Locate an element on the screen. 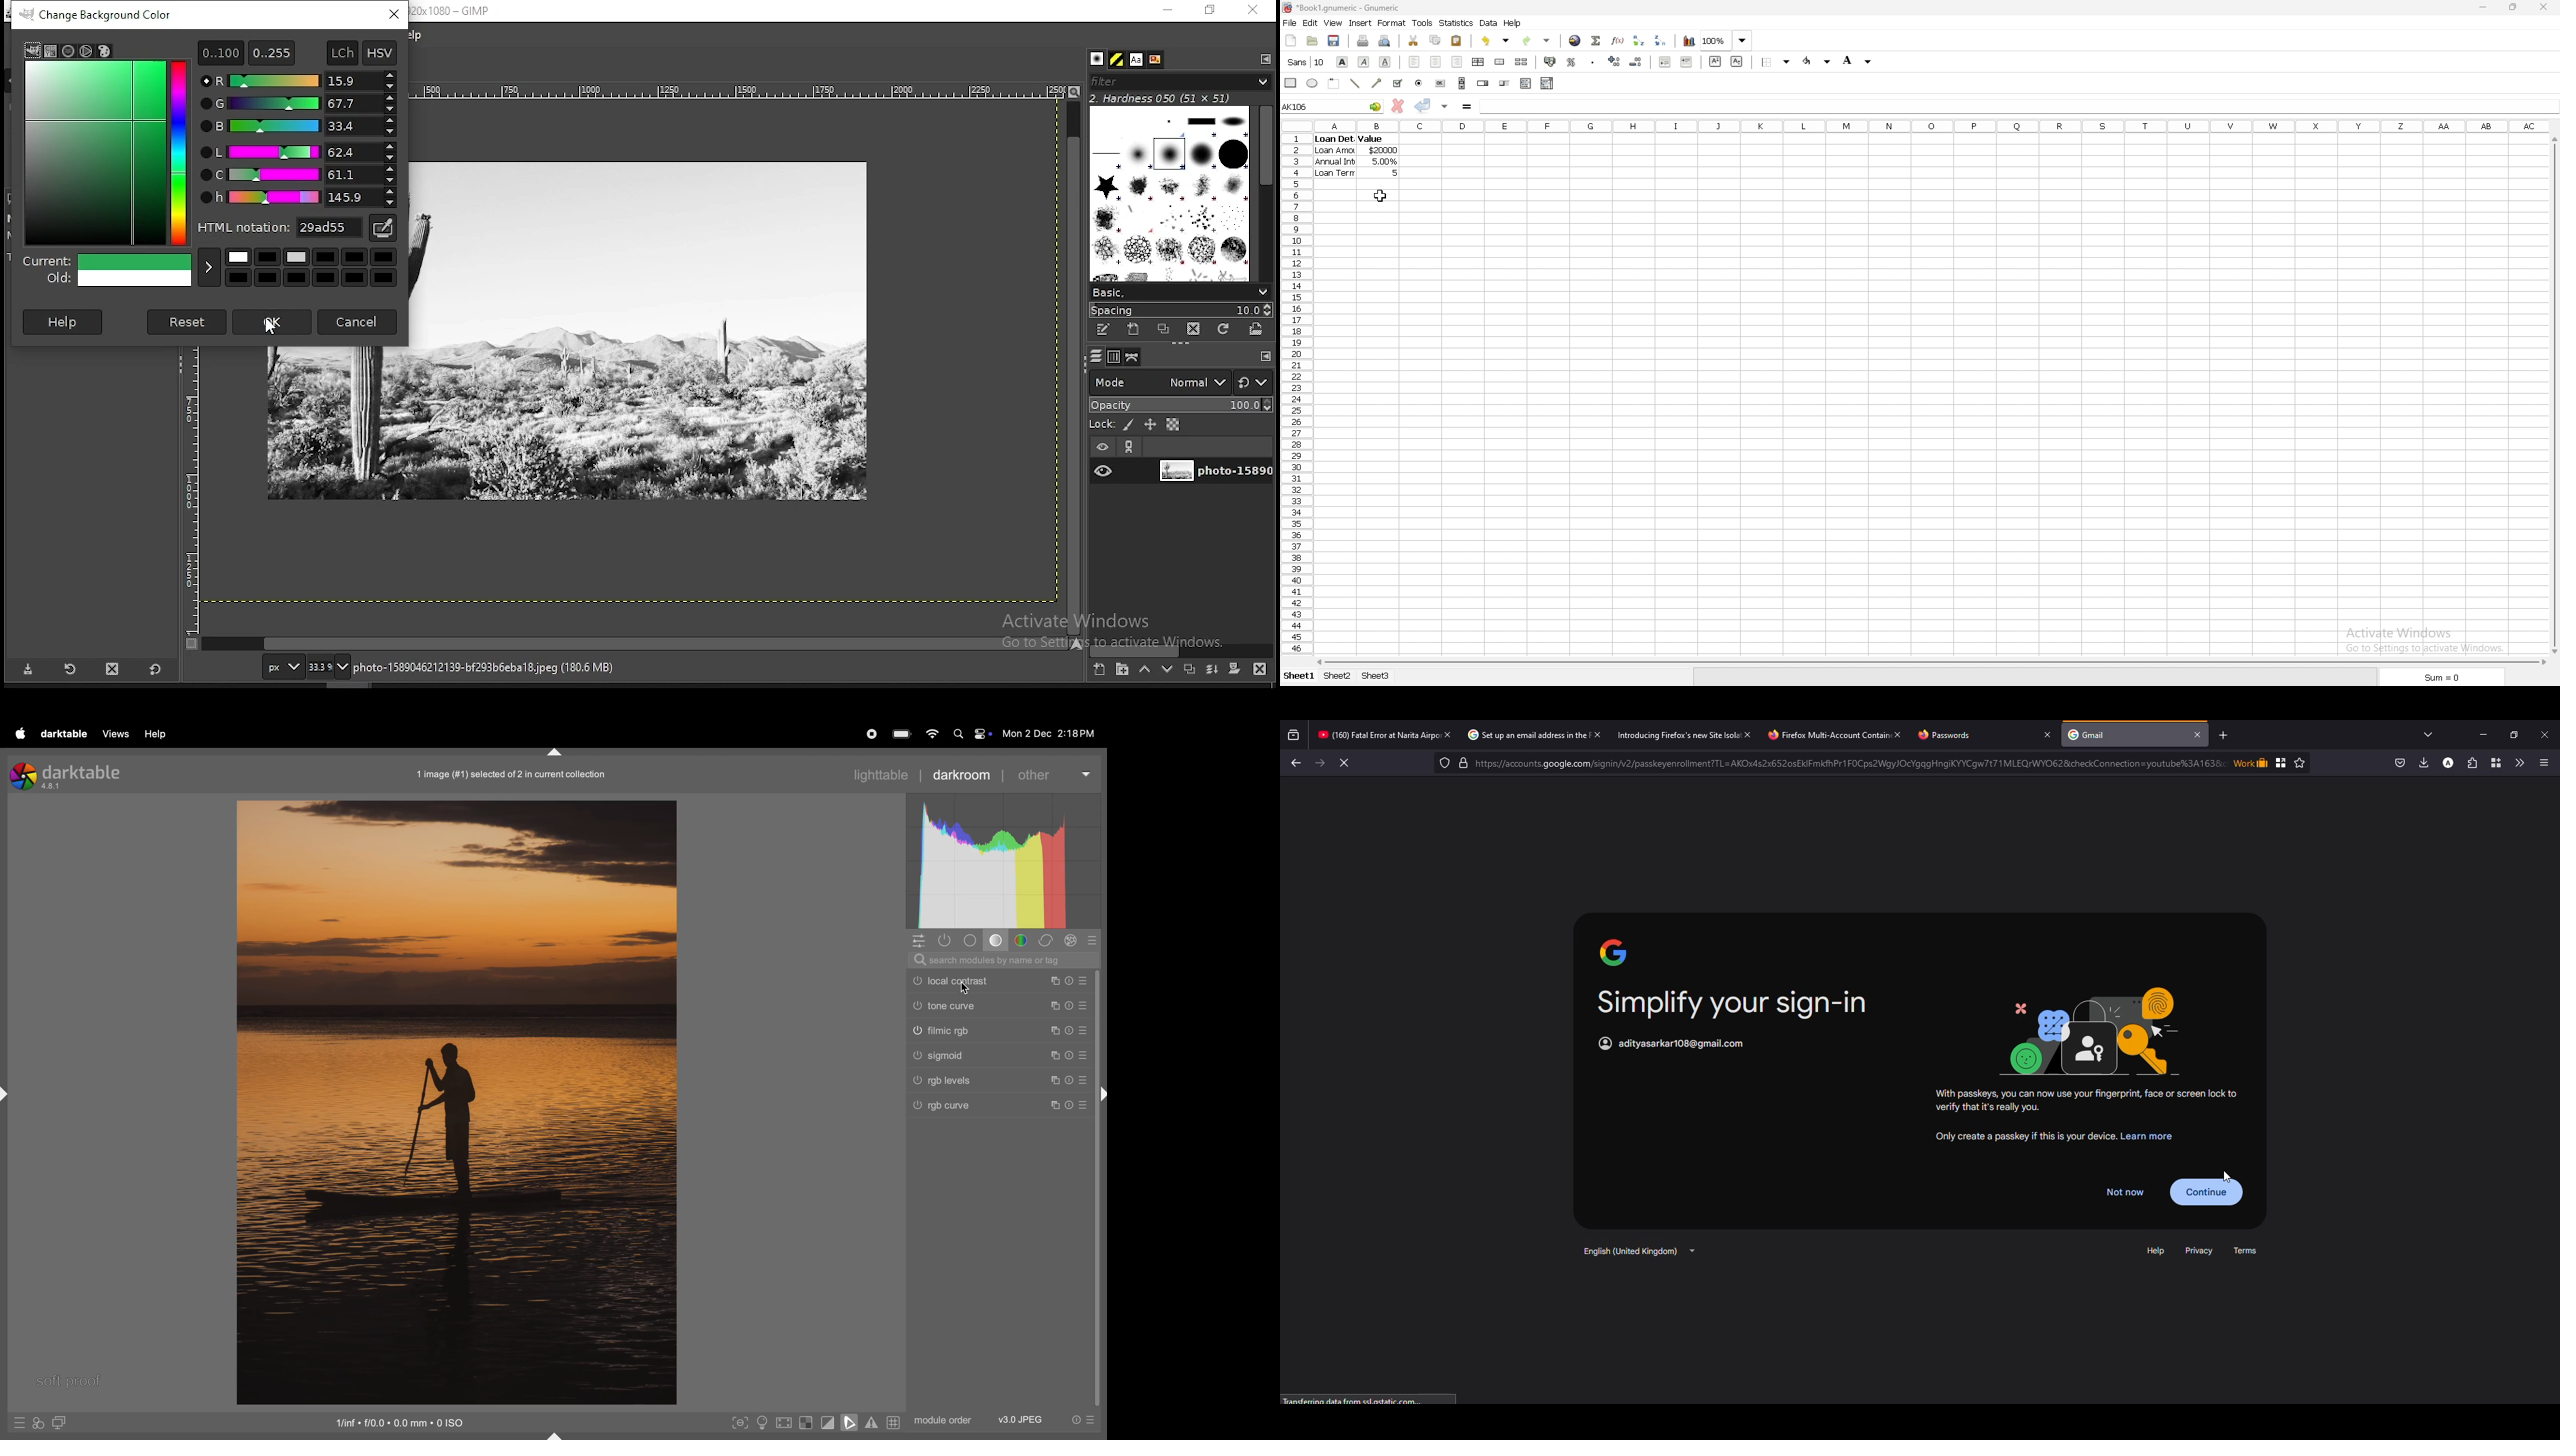 Image resolution: width=2576 pixels, height=1456 pixels. chart is located at coordinates (1690, 41).